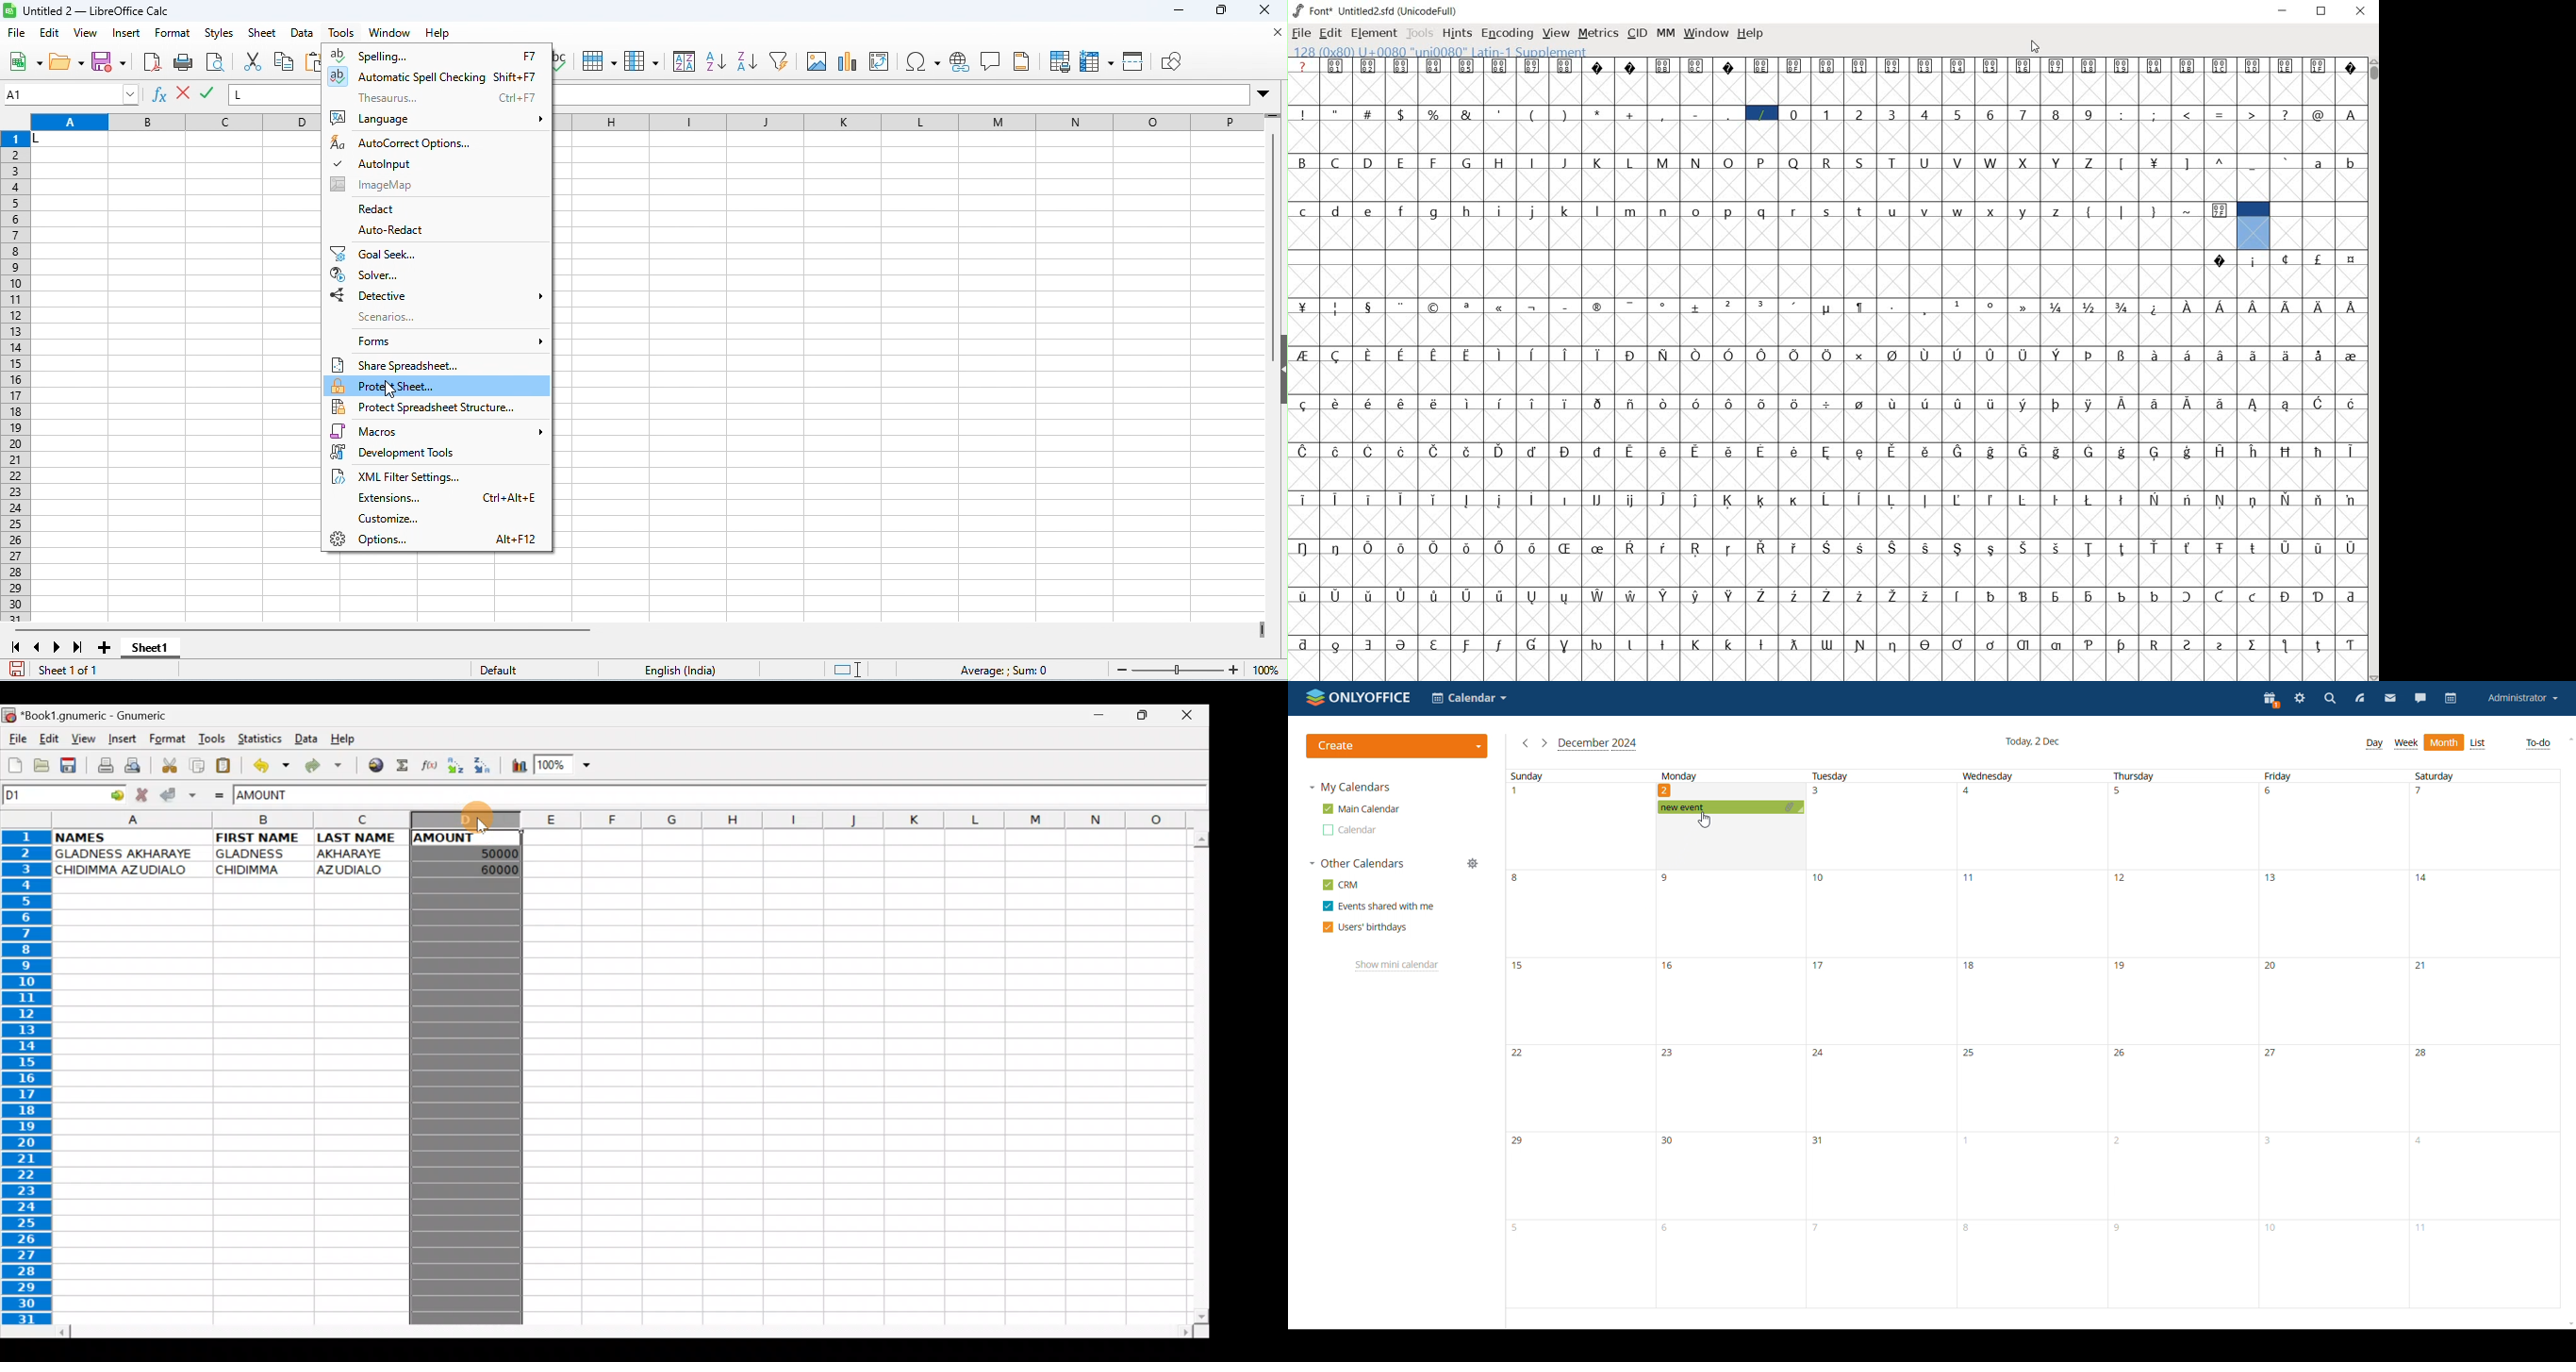  I want to click on Symbol, so click(1699, 548).